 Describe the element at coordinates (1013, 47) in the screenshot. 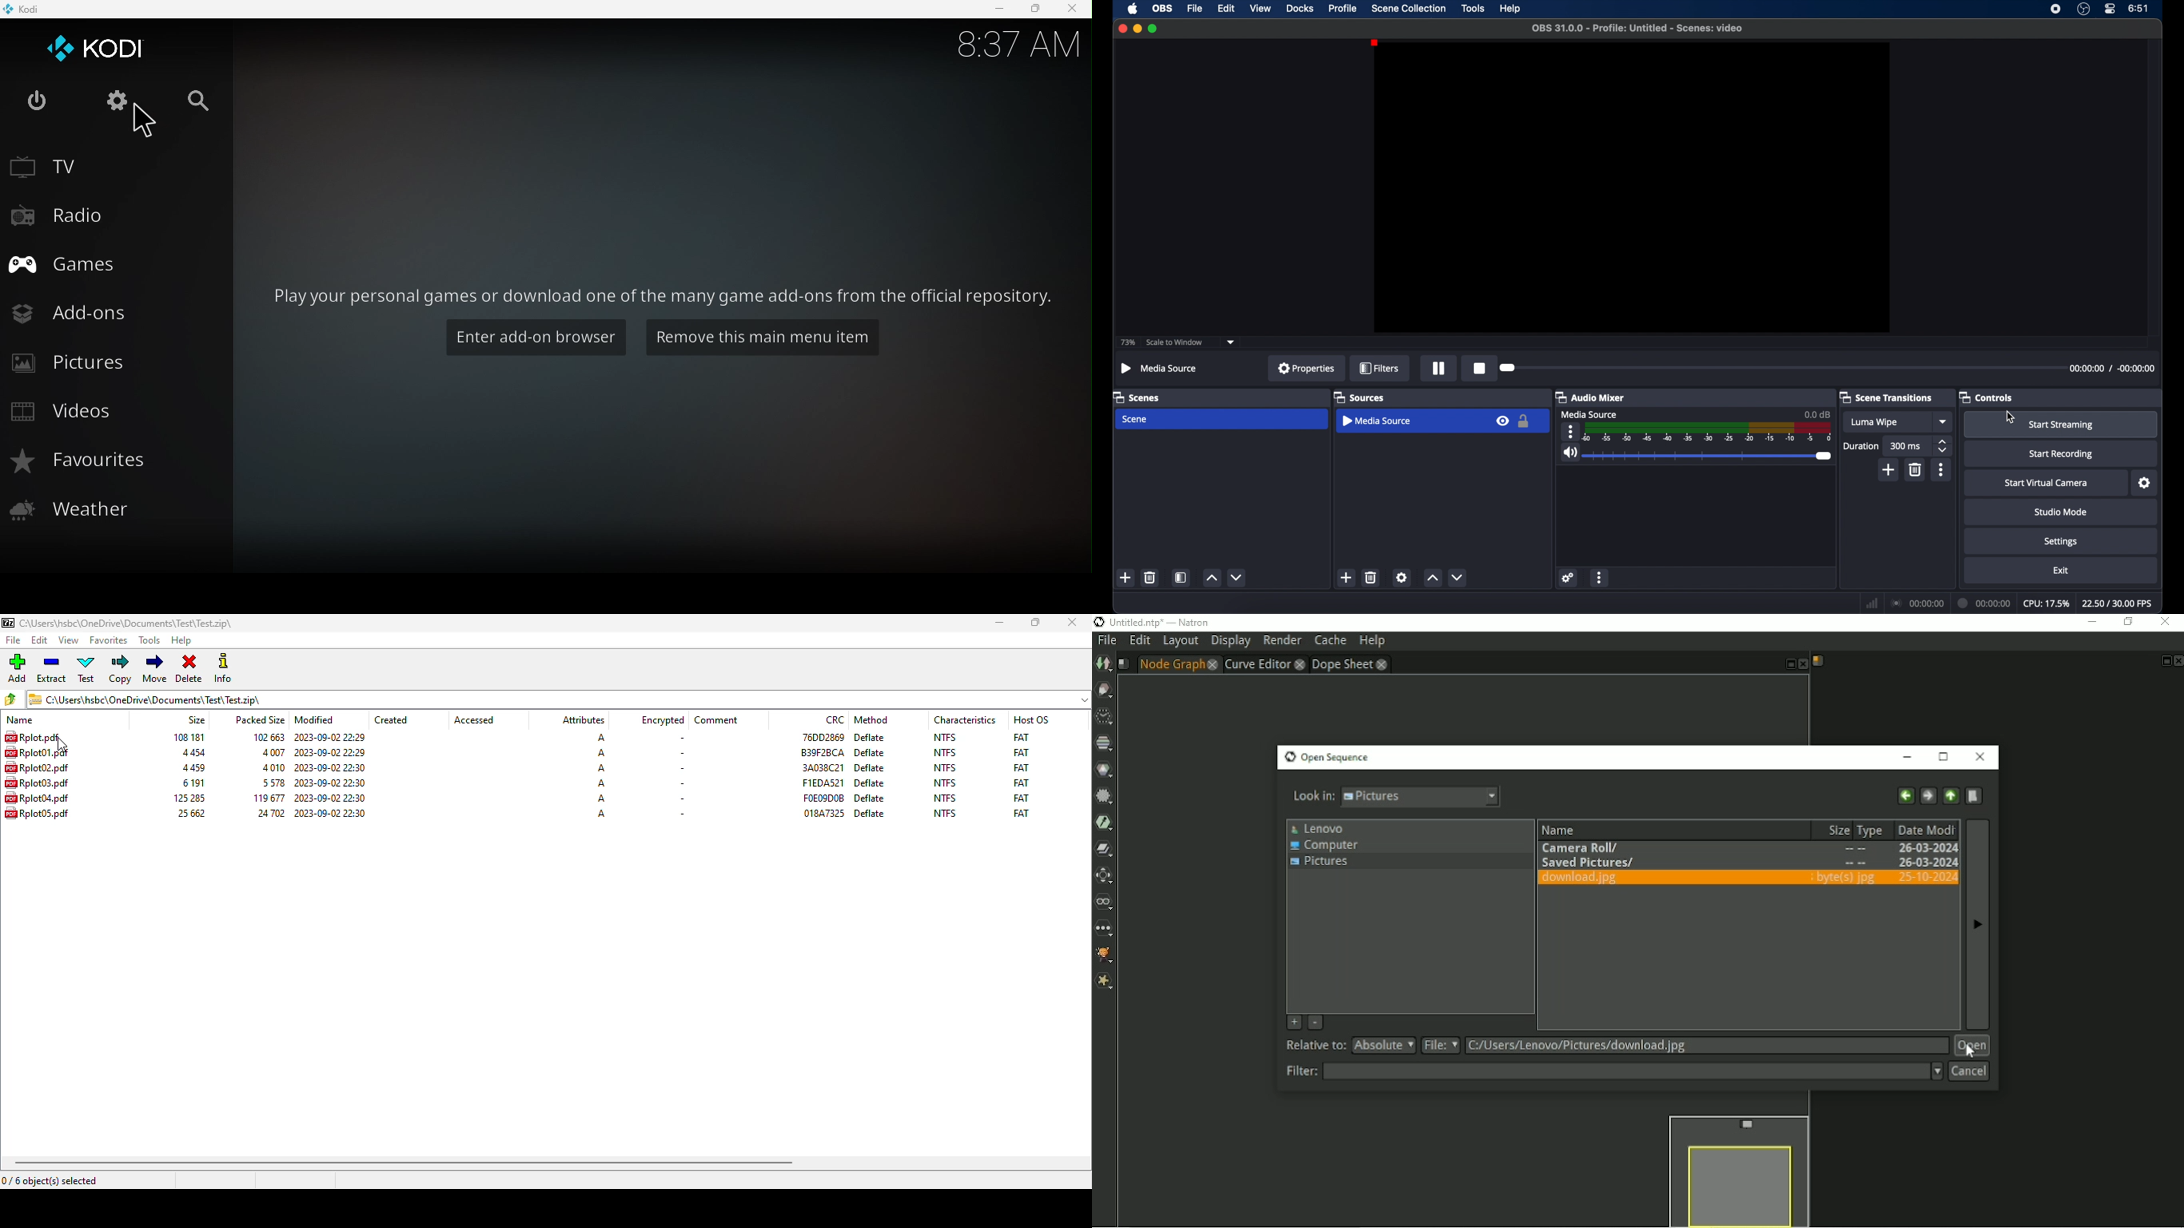

I see `Time` at that location.